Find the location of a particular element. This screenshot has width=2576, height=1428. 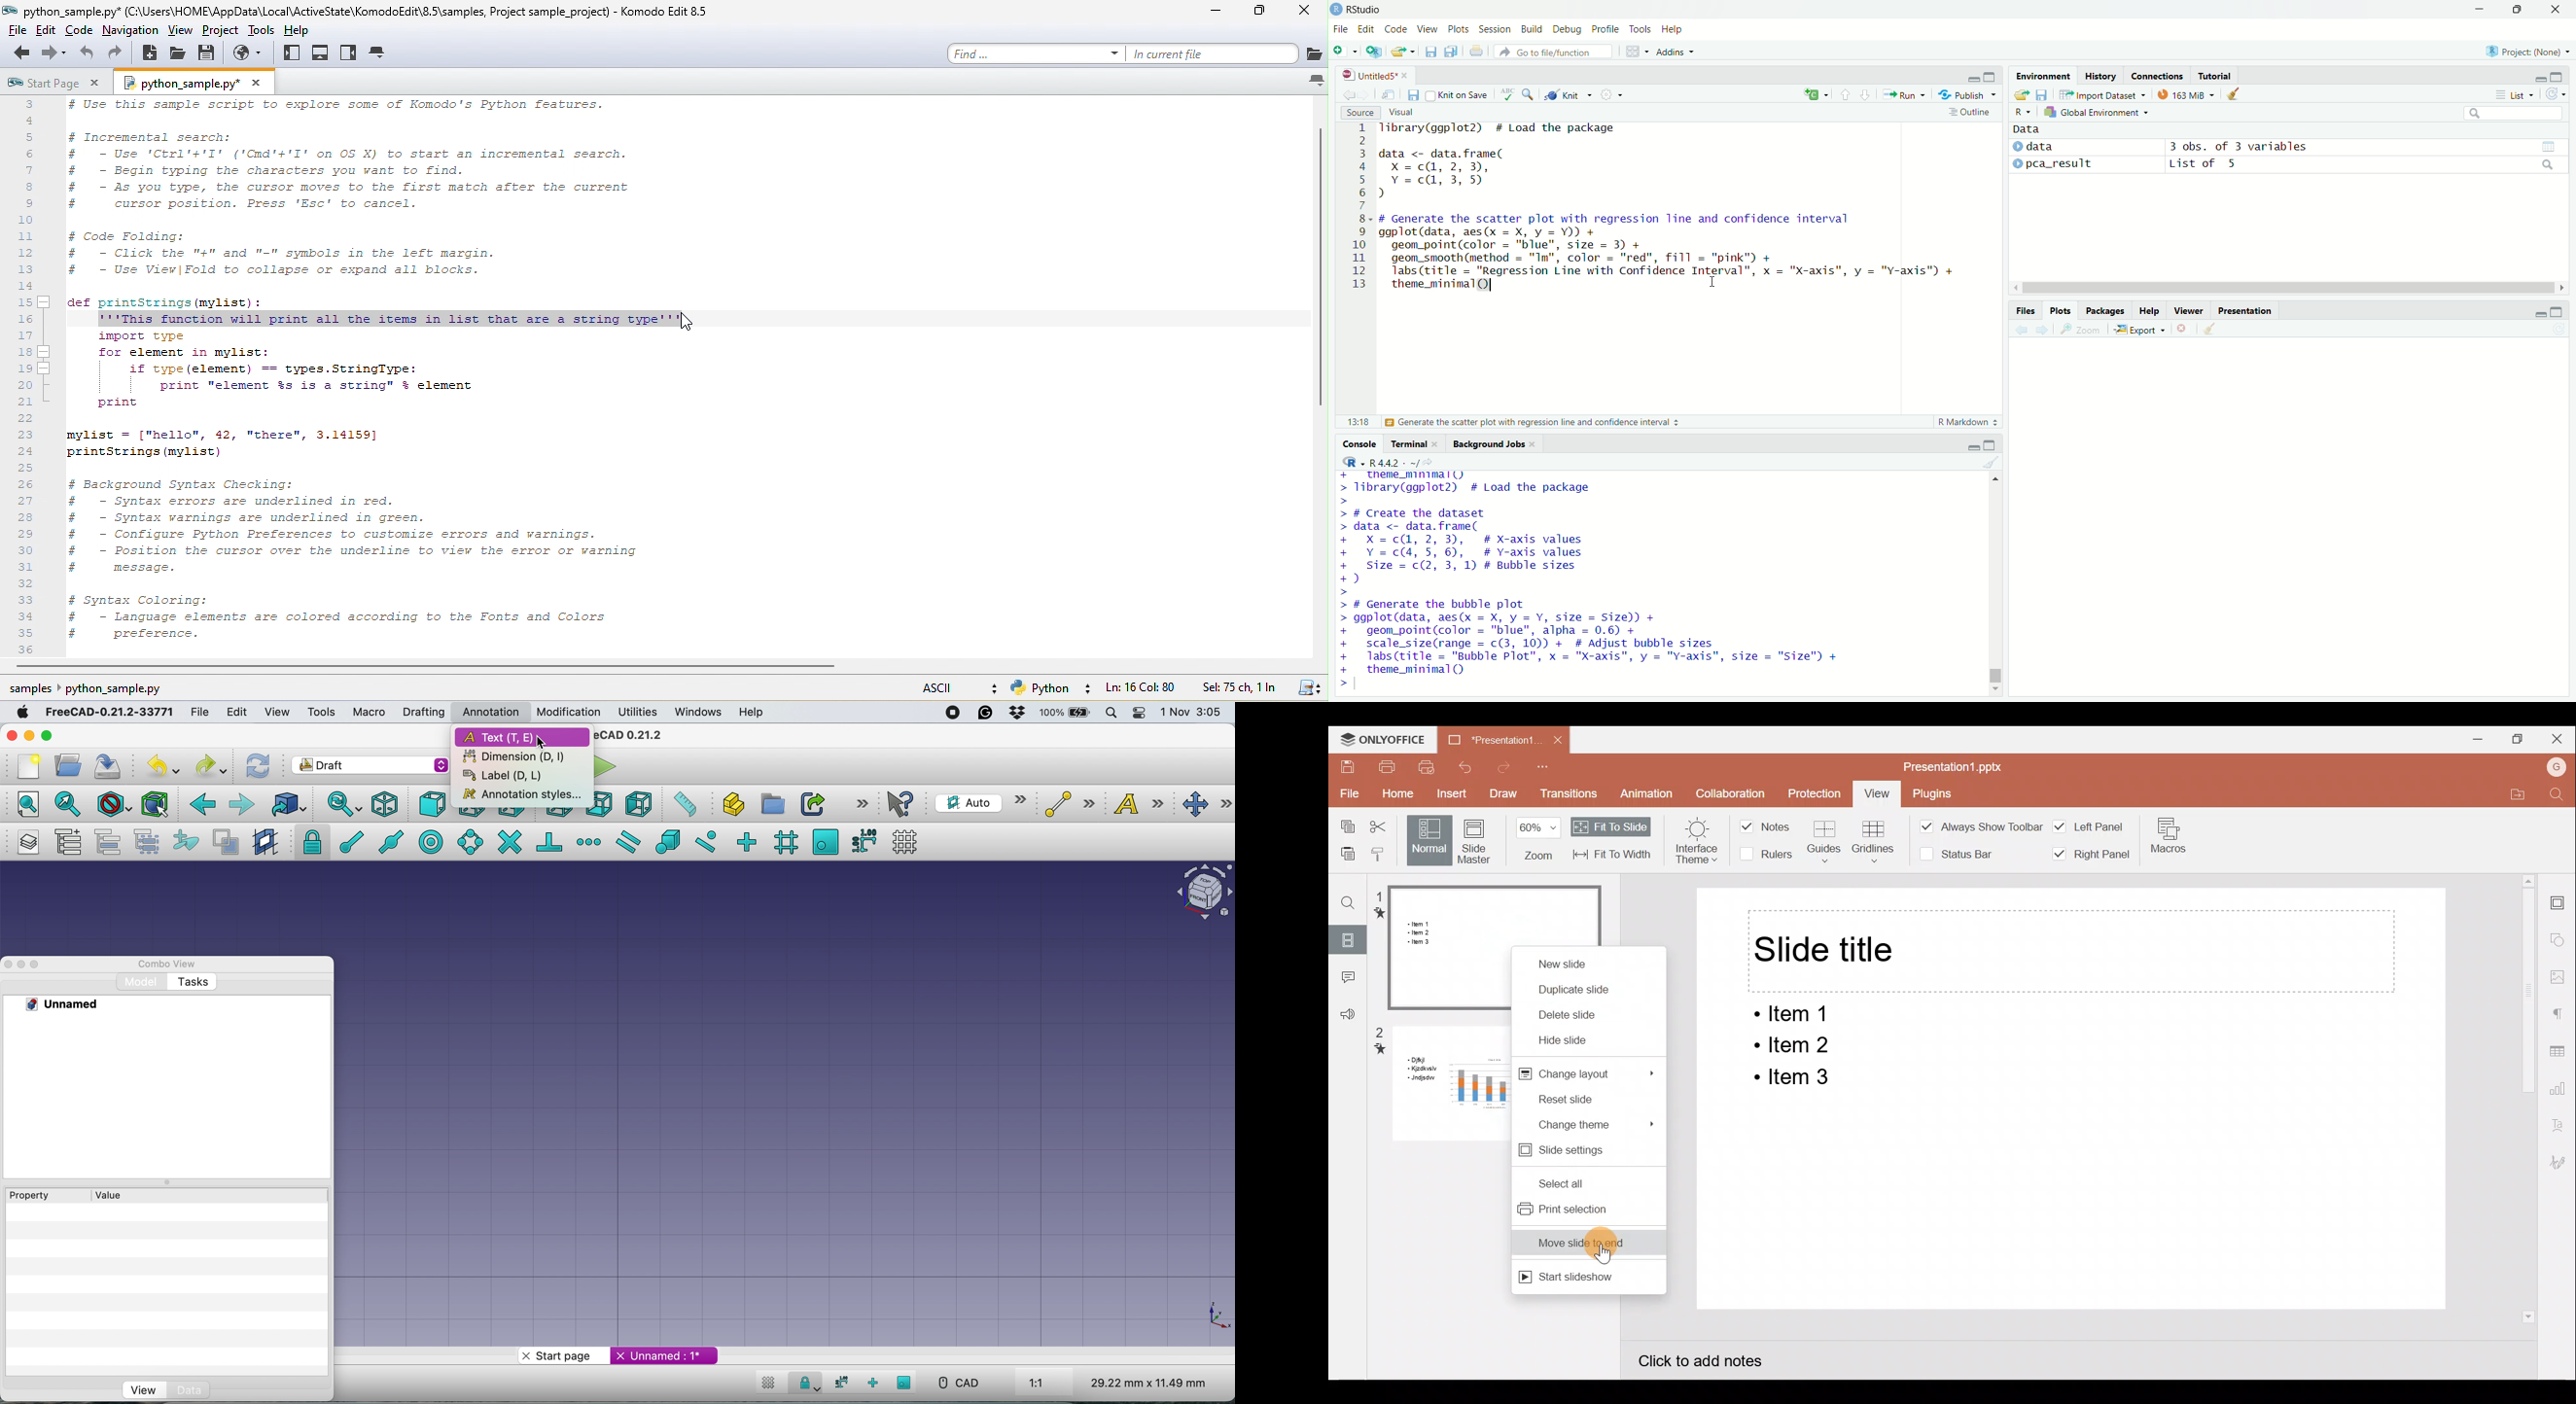

dropbox is located at coordinates (1018, 714).